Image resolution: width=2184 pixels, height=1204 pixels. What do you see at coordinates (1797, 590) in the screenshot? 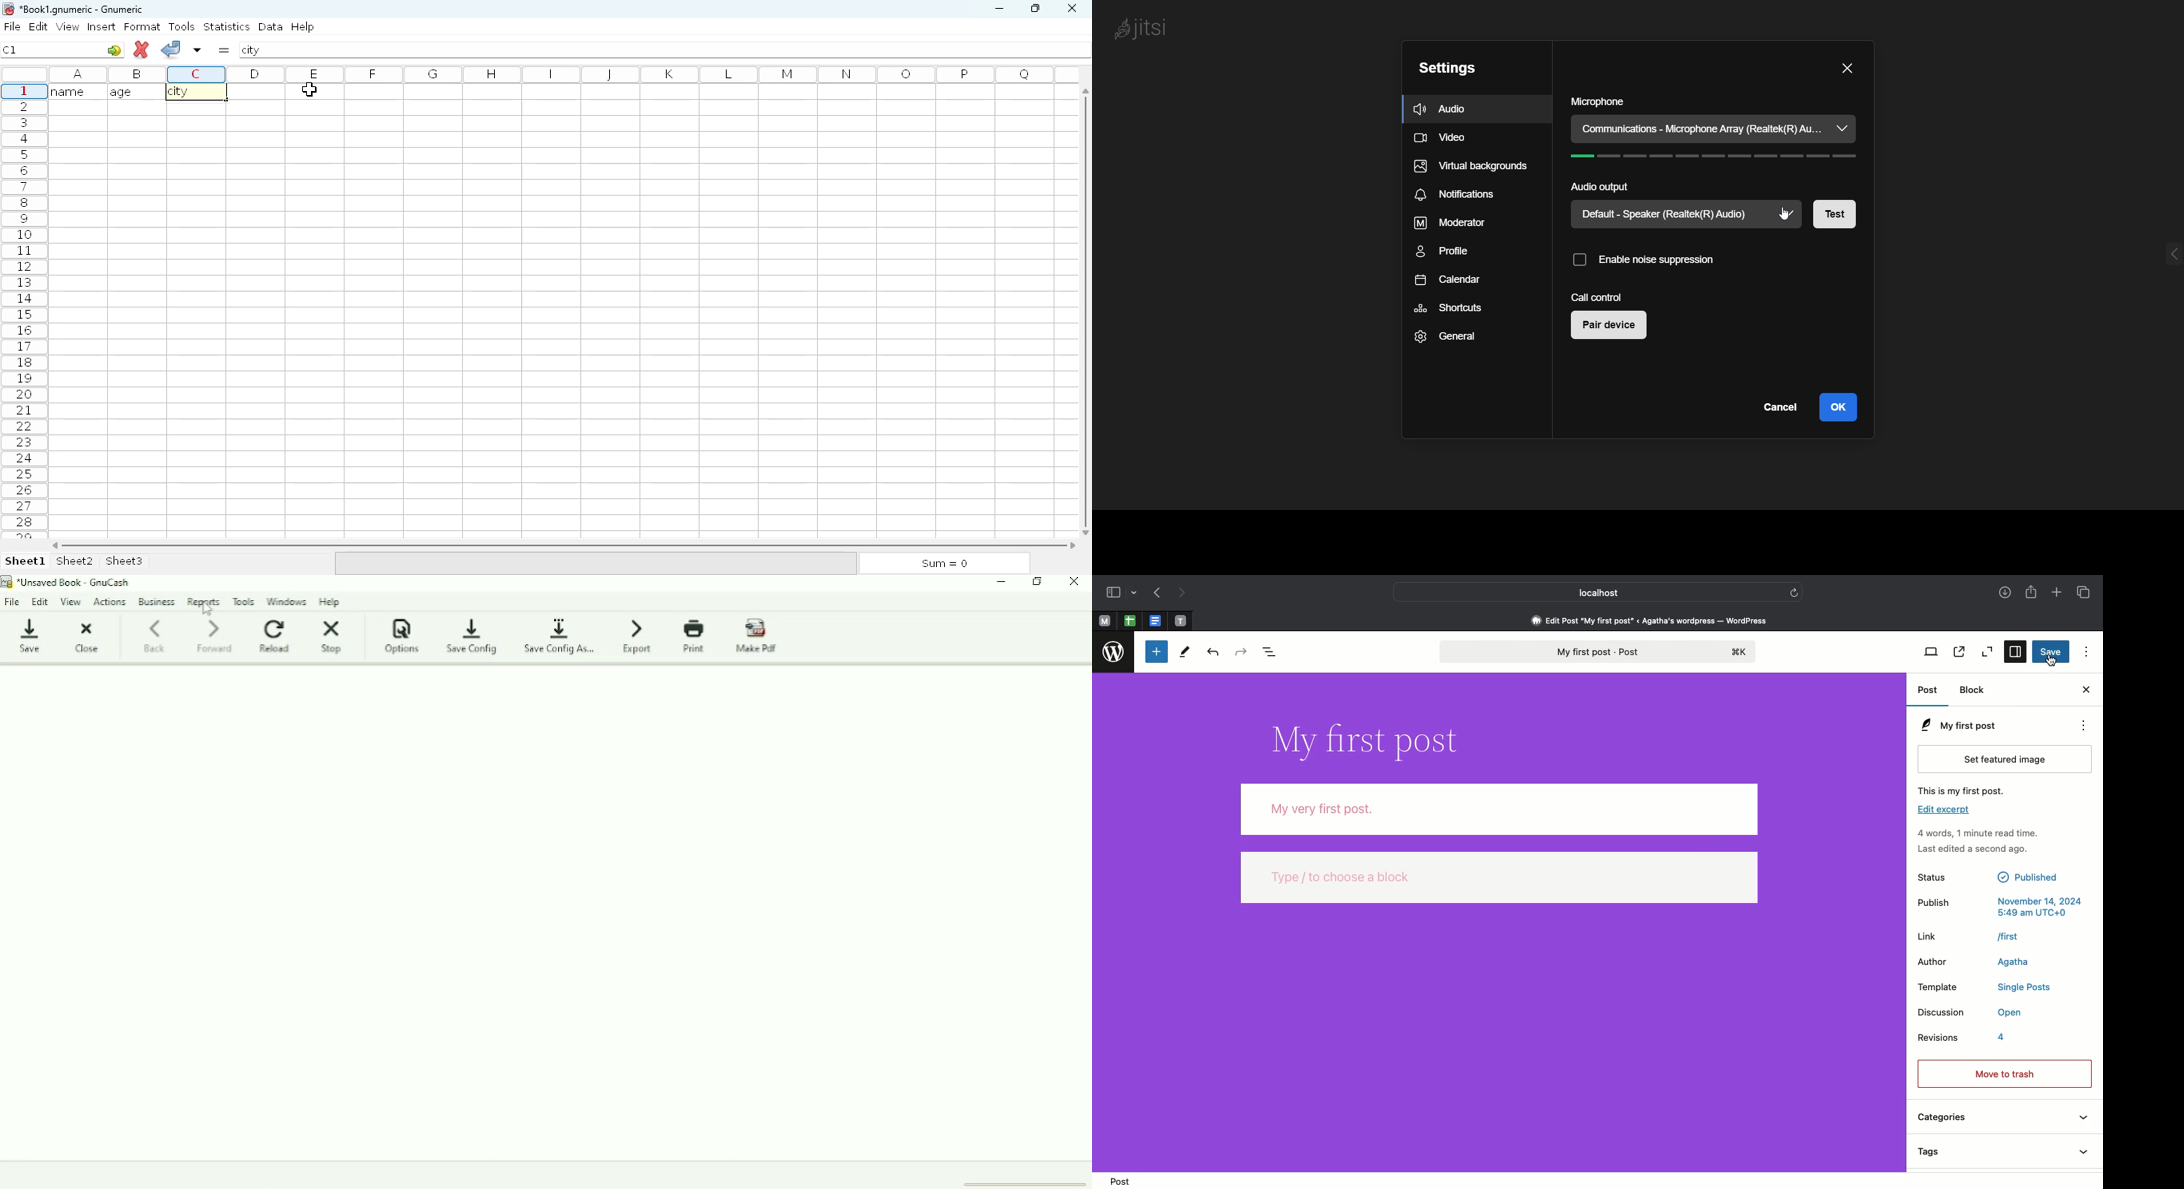
I see `refresh` at bounding box center [1797, 590].